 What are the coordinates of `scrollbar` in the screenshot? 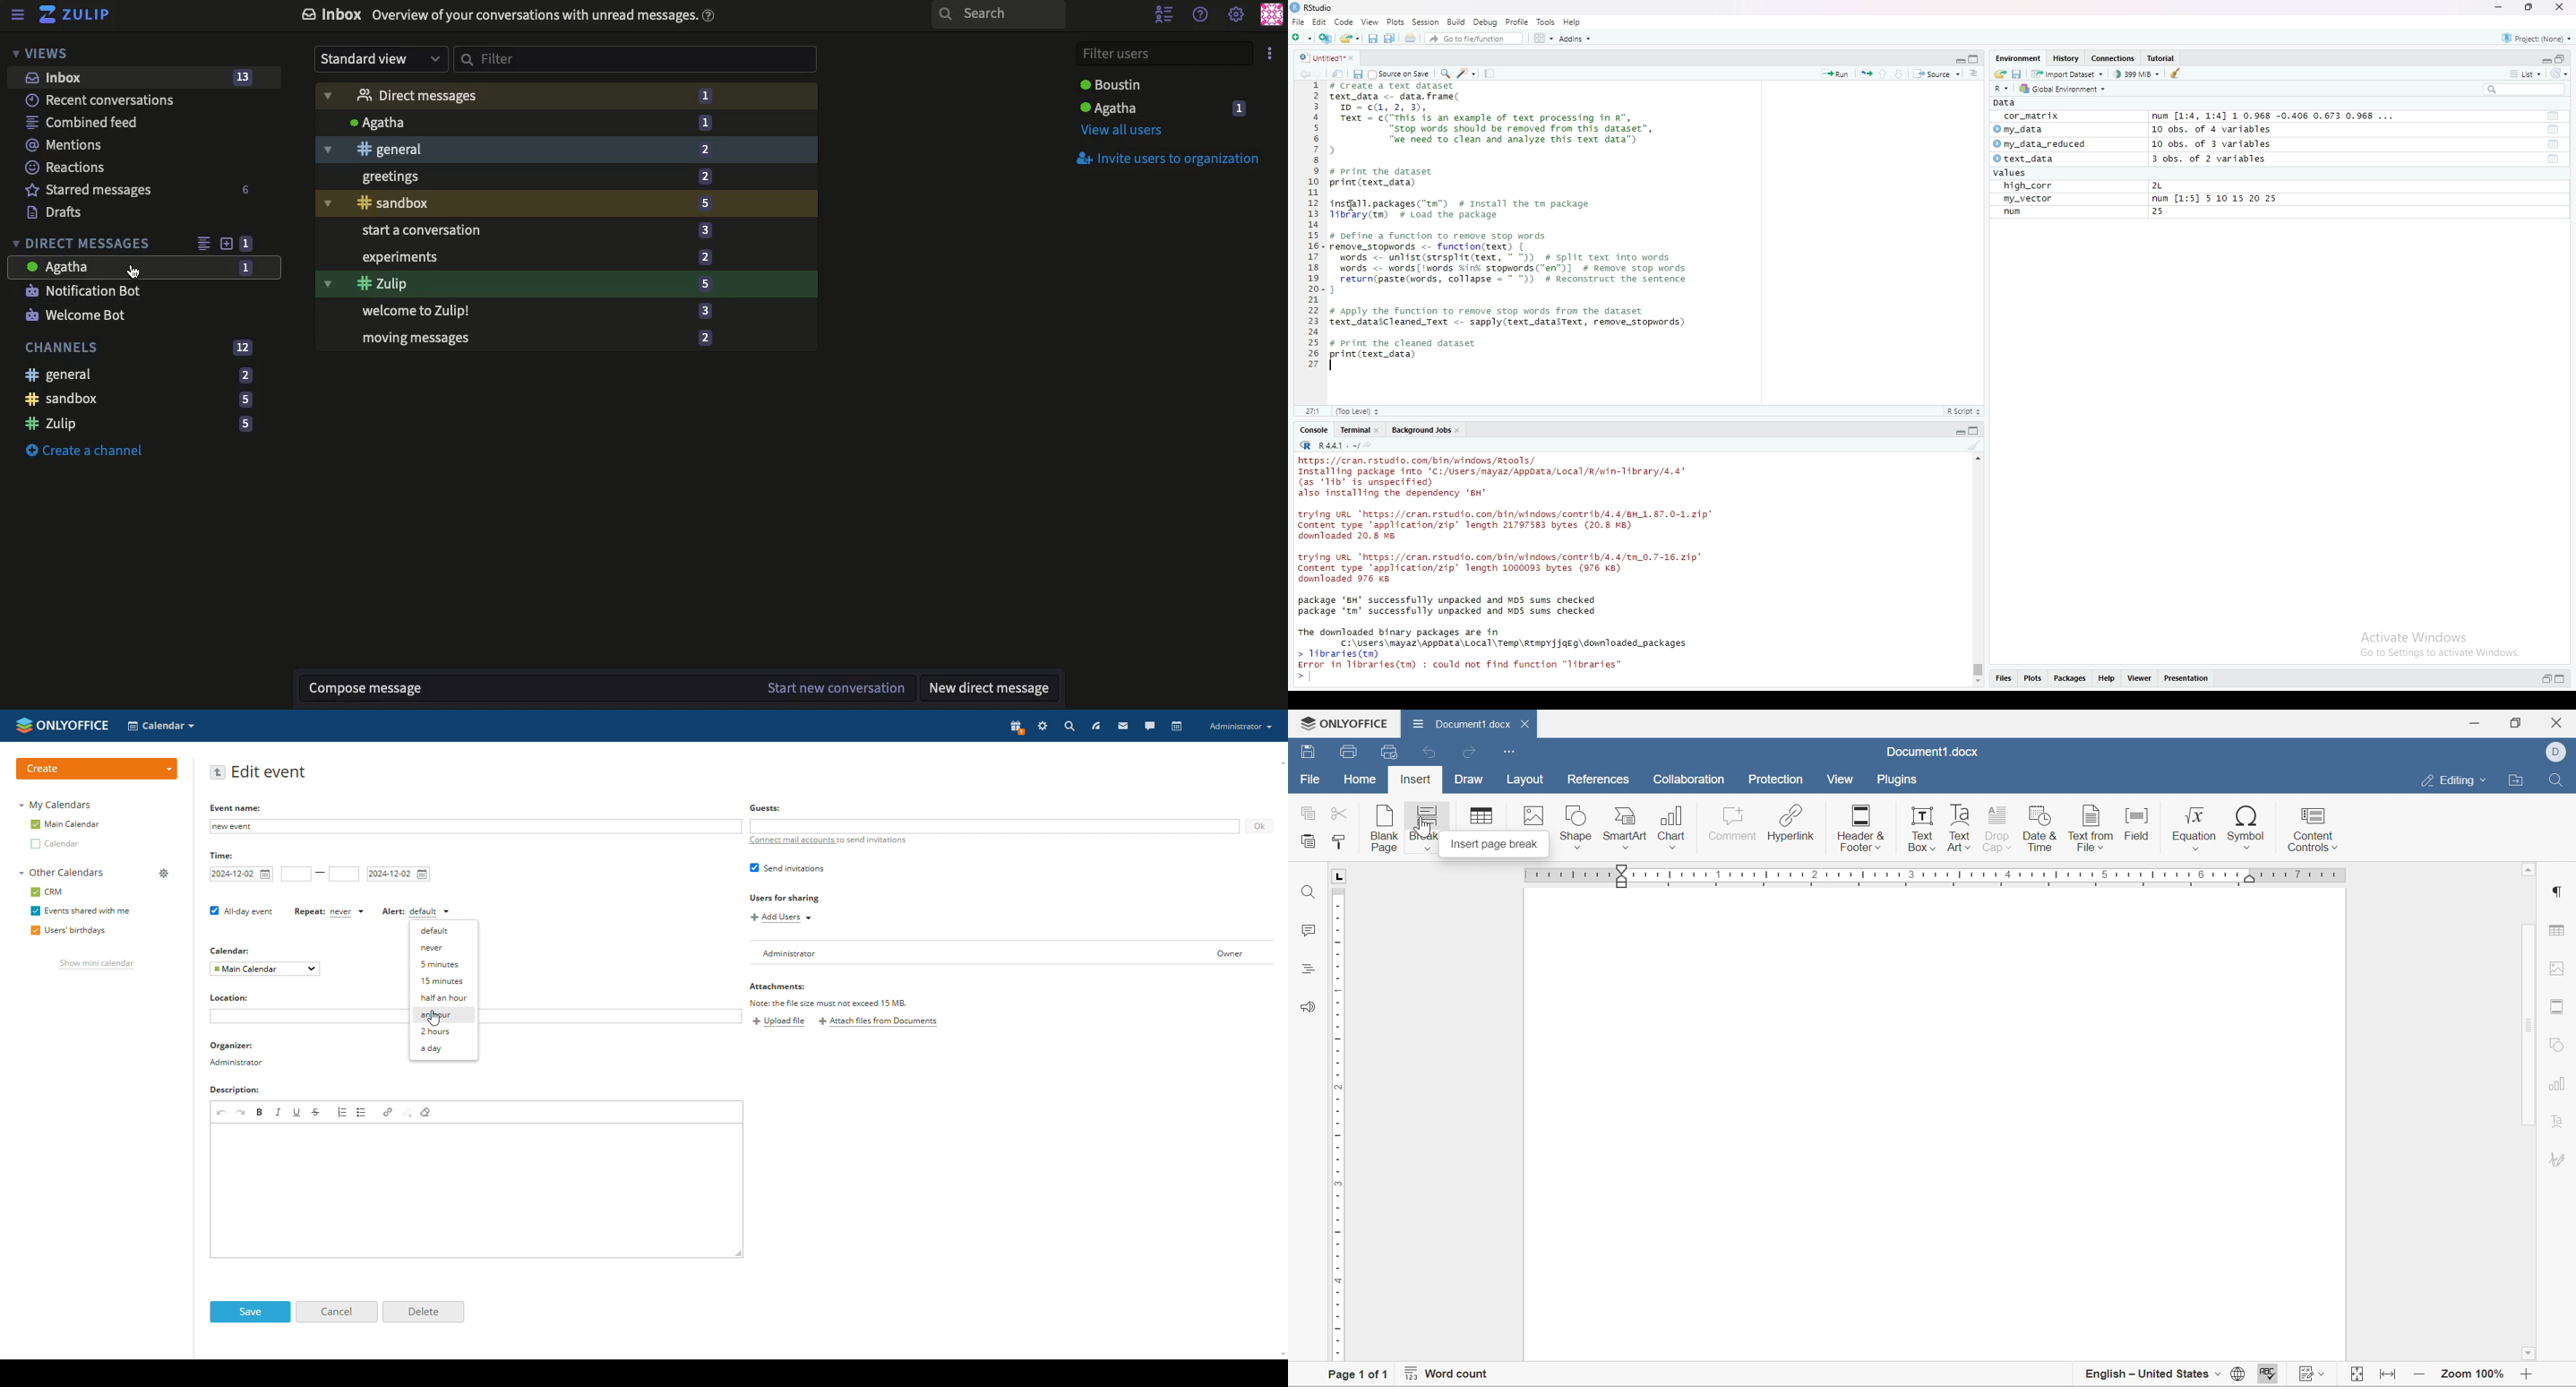 It's located at (1976, 571).